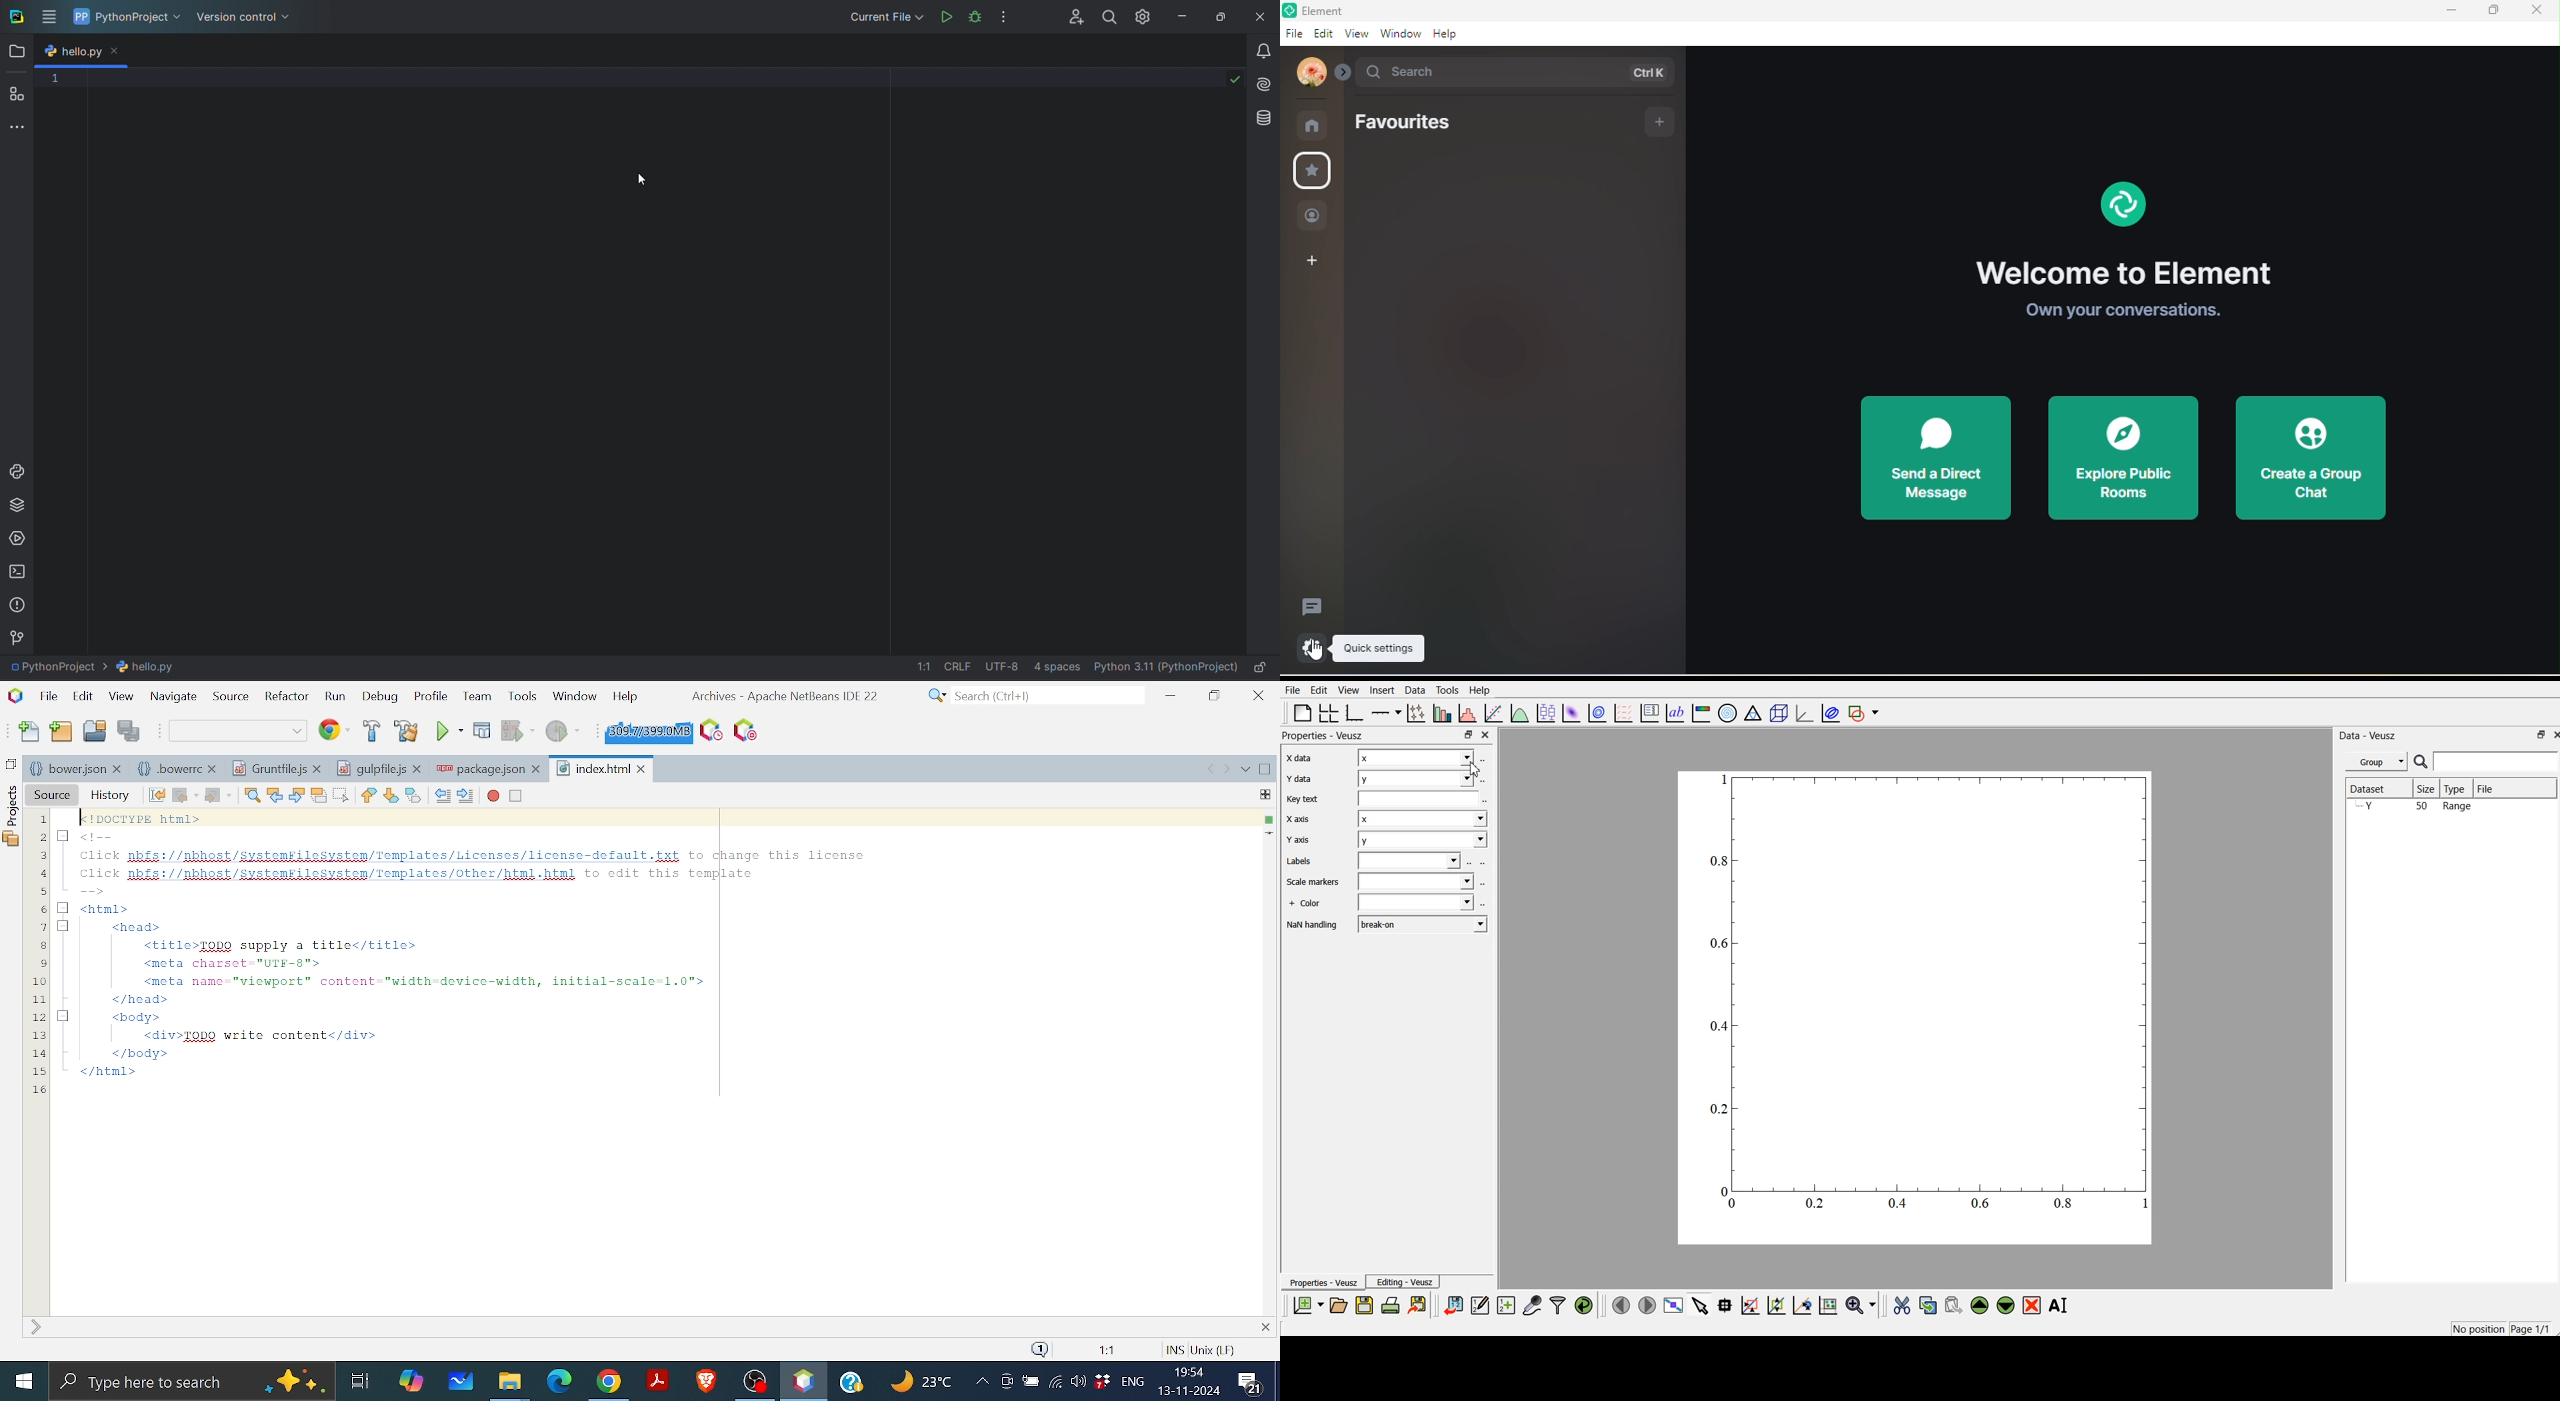  What do you see at coordinates (517, 731) in the screenshot?
I see `run project` at bounding box center [517, 731].